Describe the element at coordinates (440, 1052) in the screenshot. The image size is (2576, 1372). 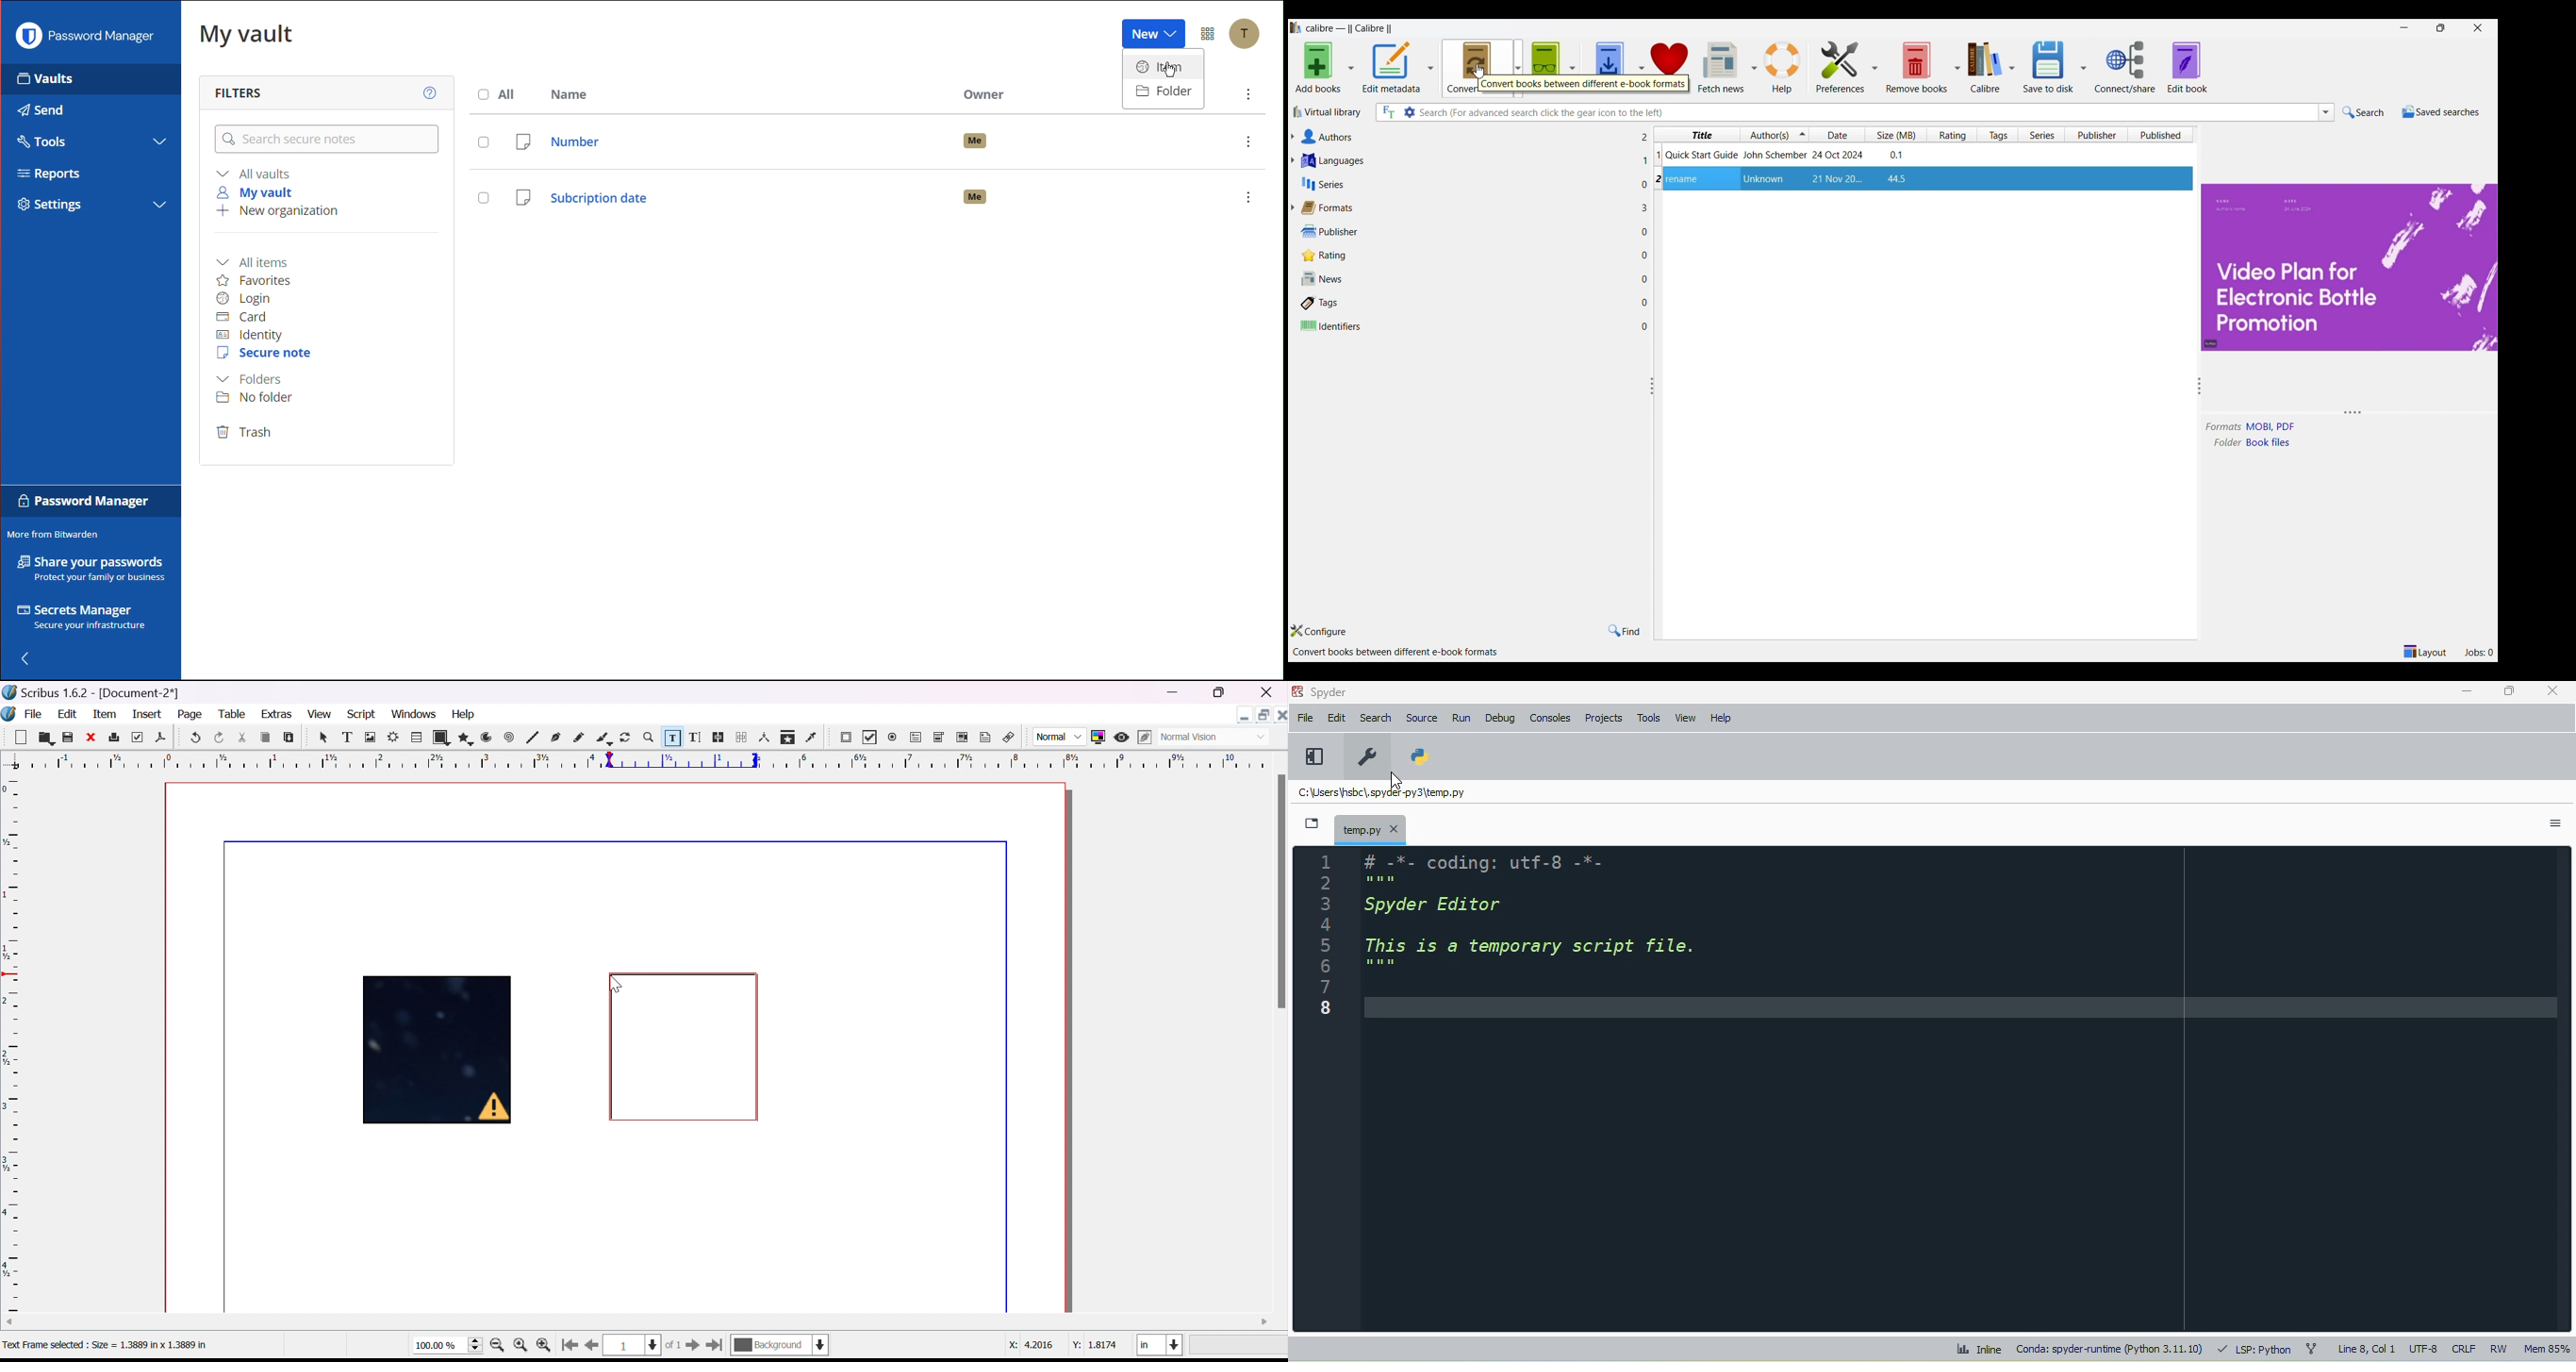
I see `Image` at that location.